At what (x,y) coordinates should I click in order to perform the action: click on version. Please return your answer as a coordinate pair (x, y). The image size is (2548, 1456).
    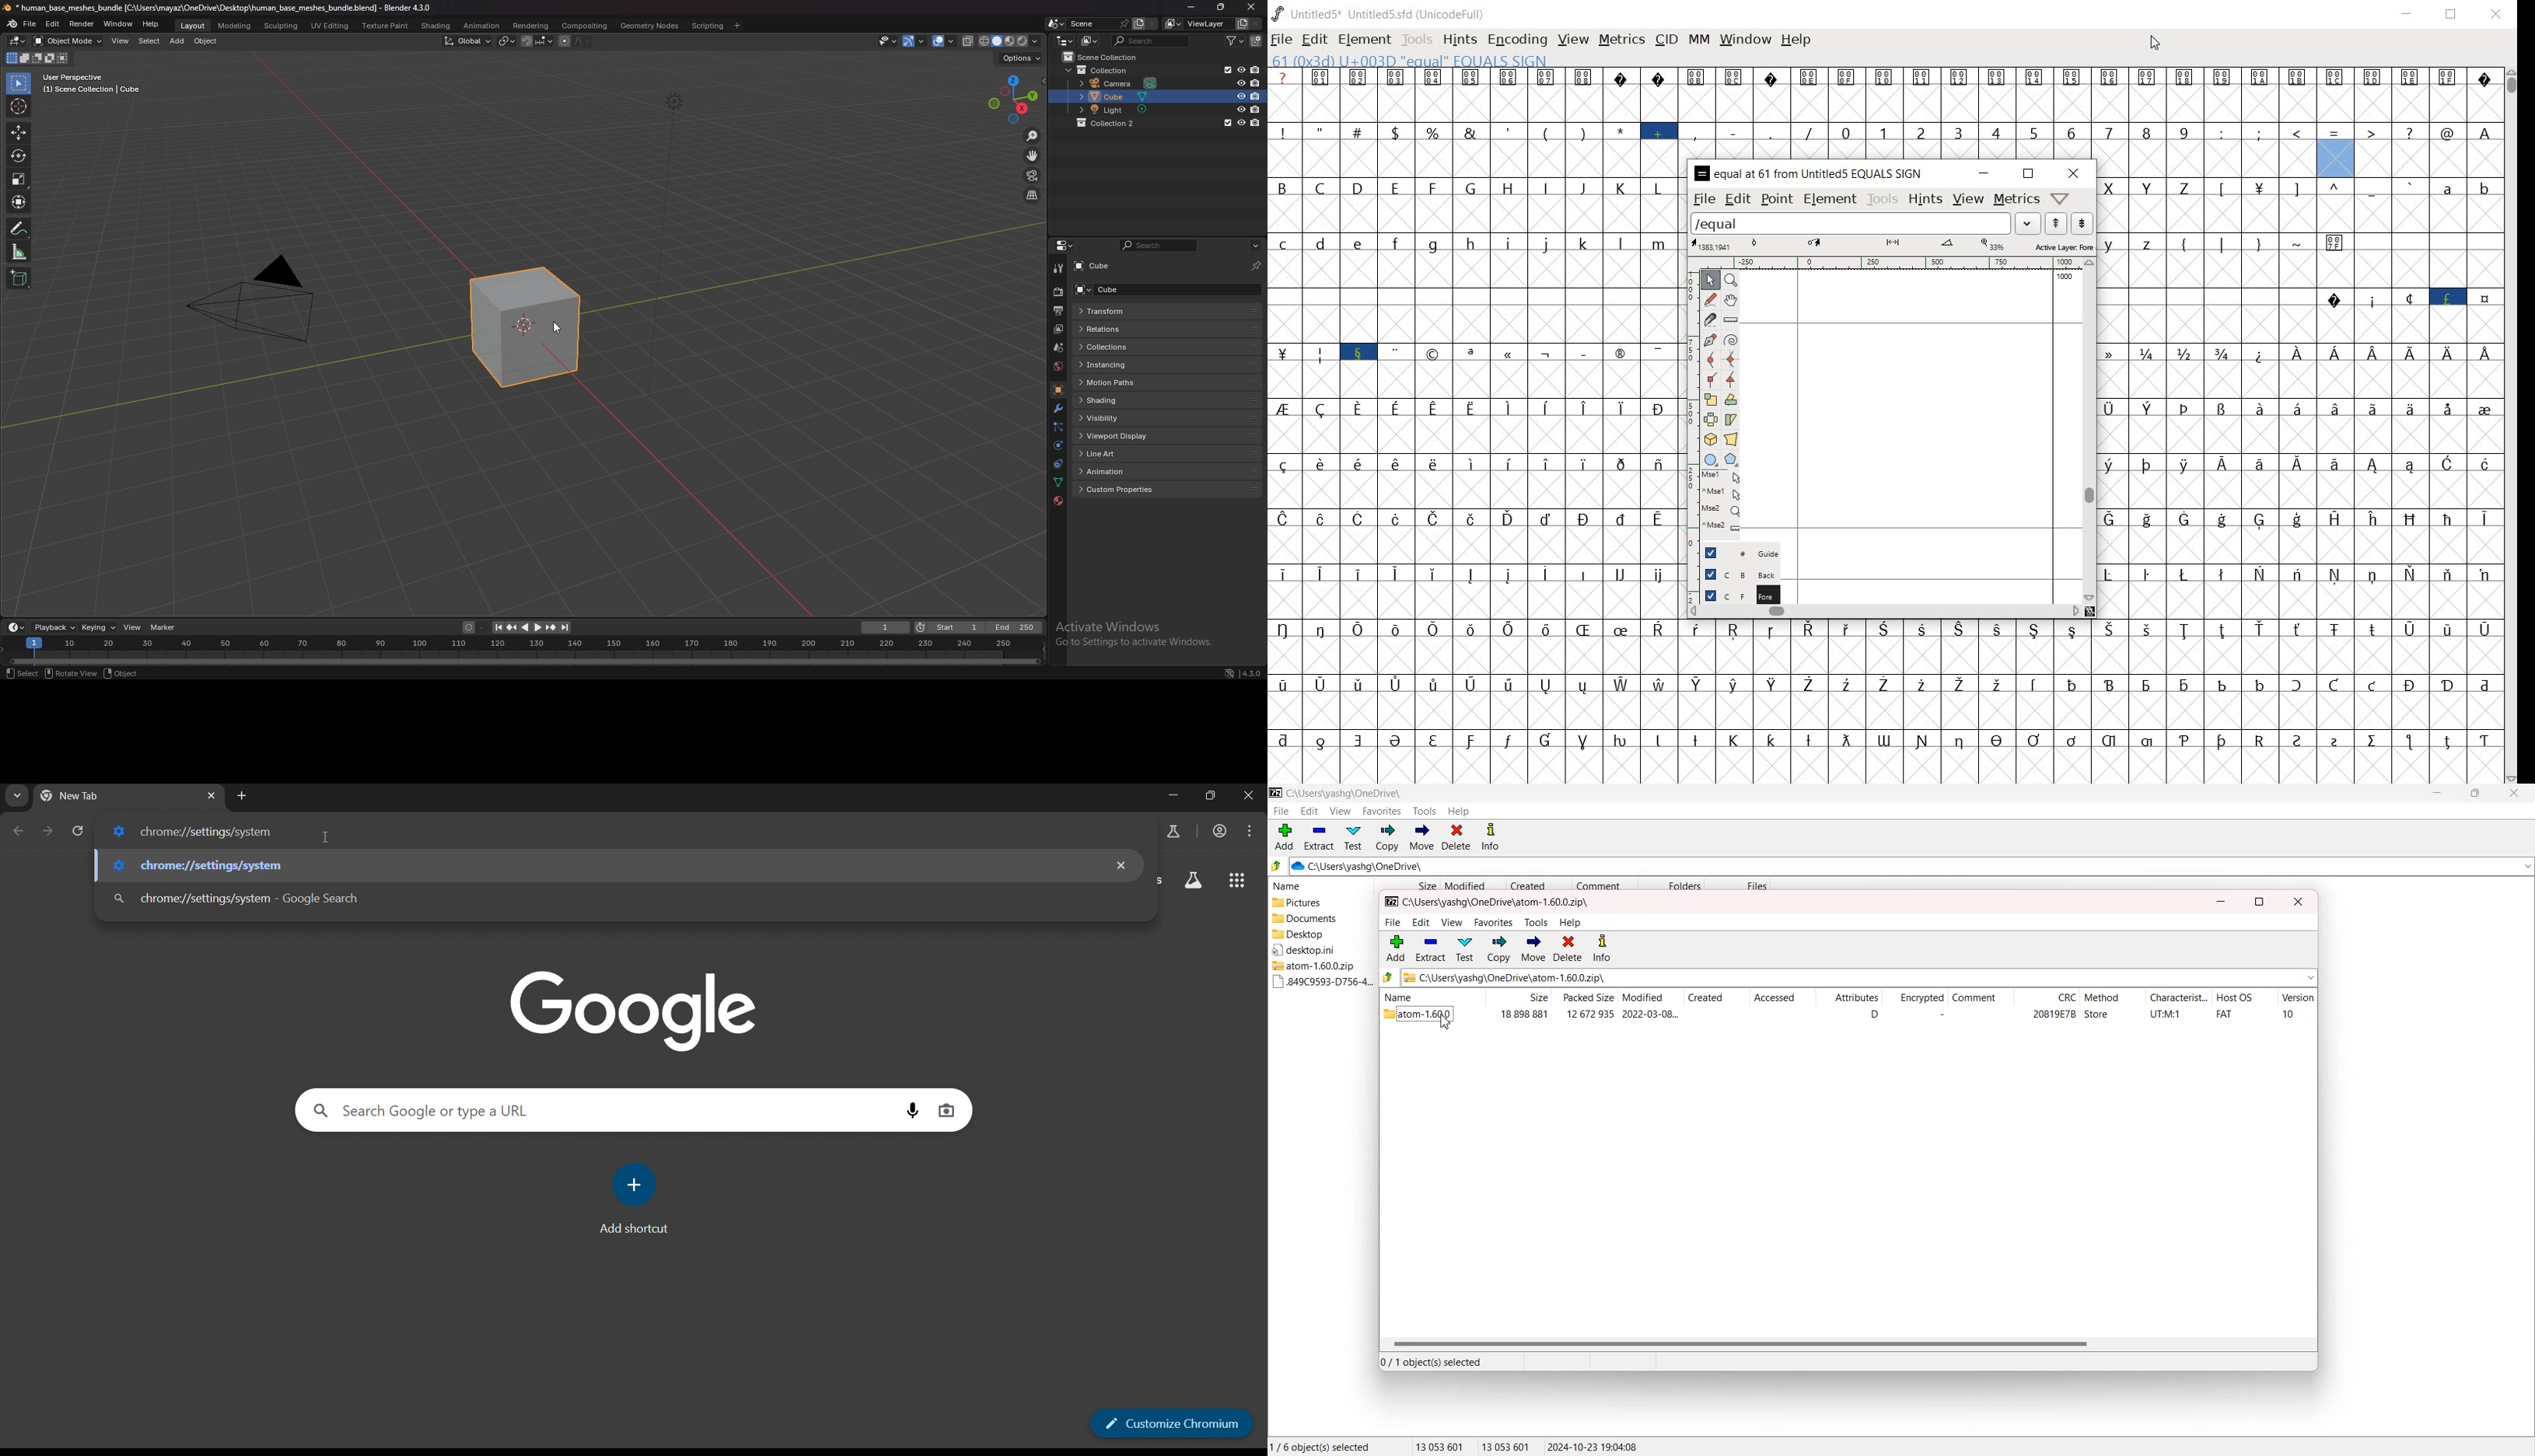
    Looking at the image, I should click on (1253, 672).